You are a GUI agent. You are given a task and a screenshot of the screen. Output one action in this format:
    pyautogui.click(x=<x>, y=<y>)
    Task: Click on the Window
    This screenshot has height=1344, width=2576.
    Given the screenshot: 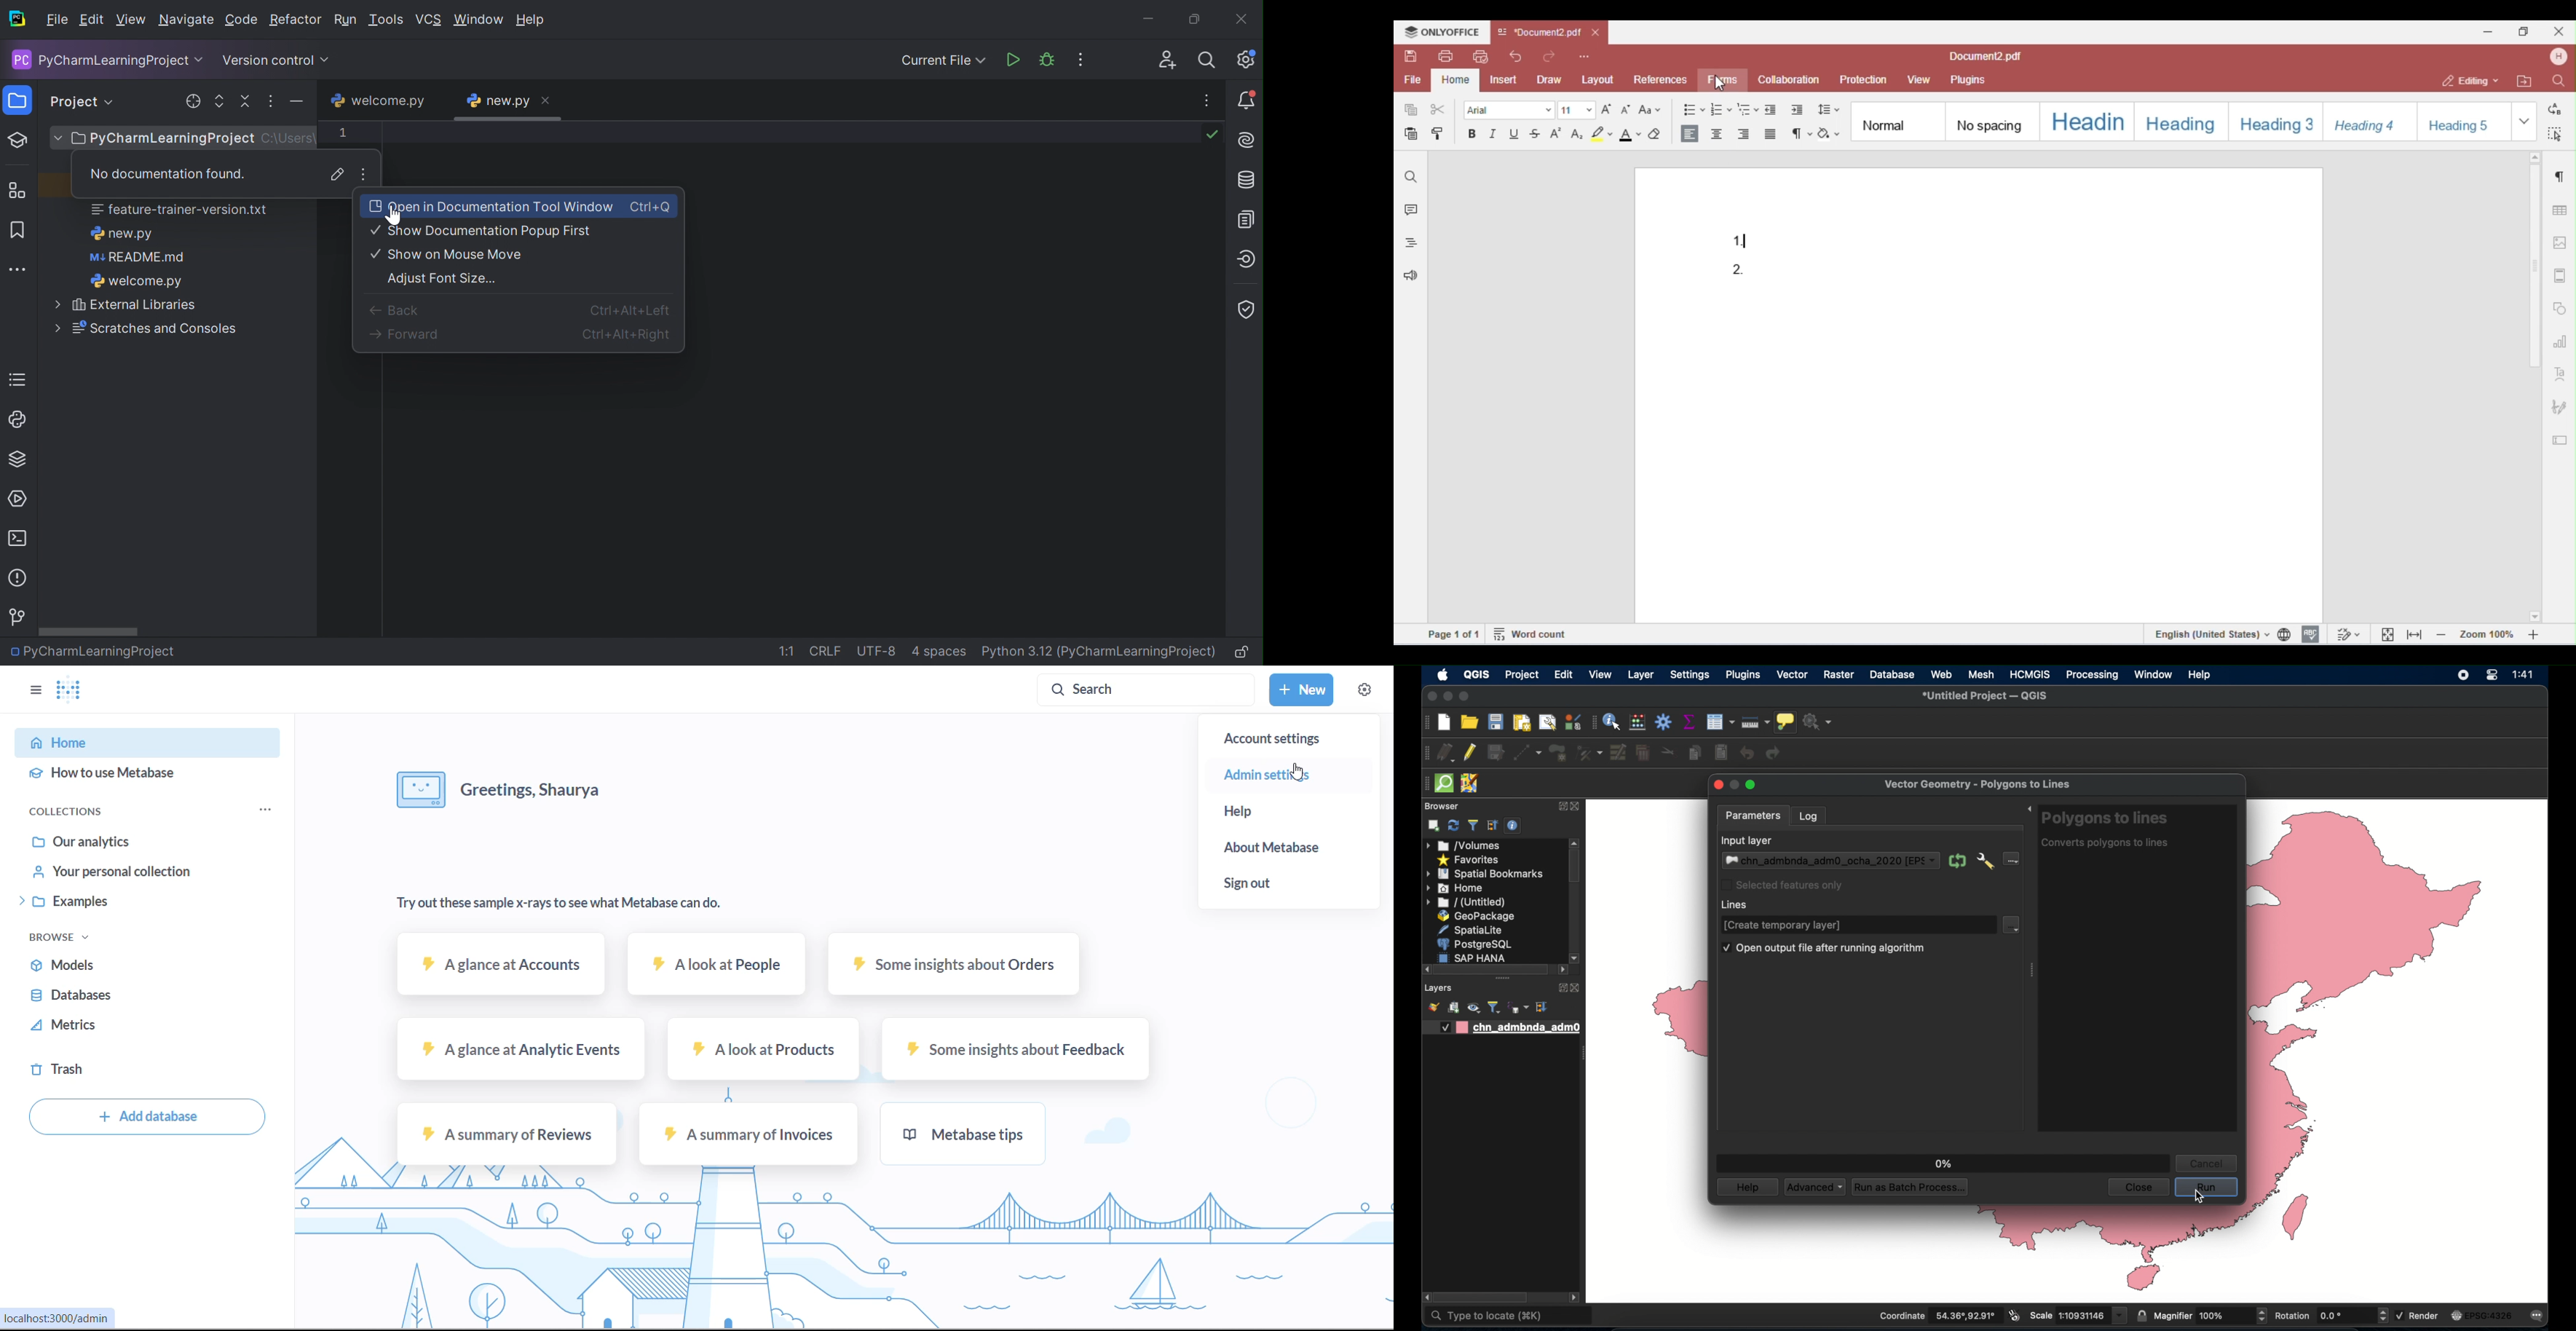 What is the action you would take?
    pyautogui.click(x=479, y=18)
    